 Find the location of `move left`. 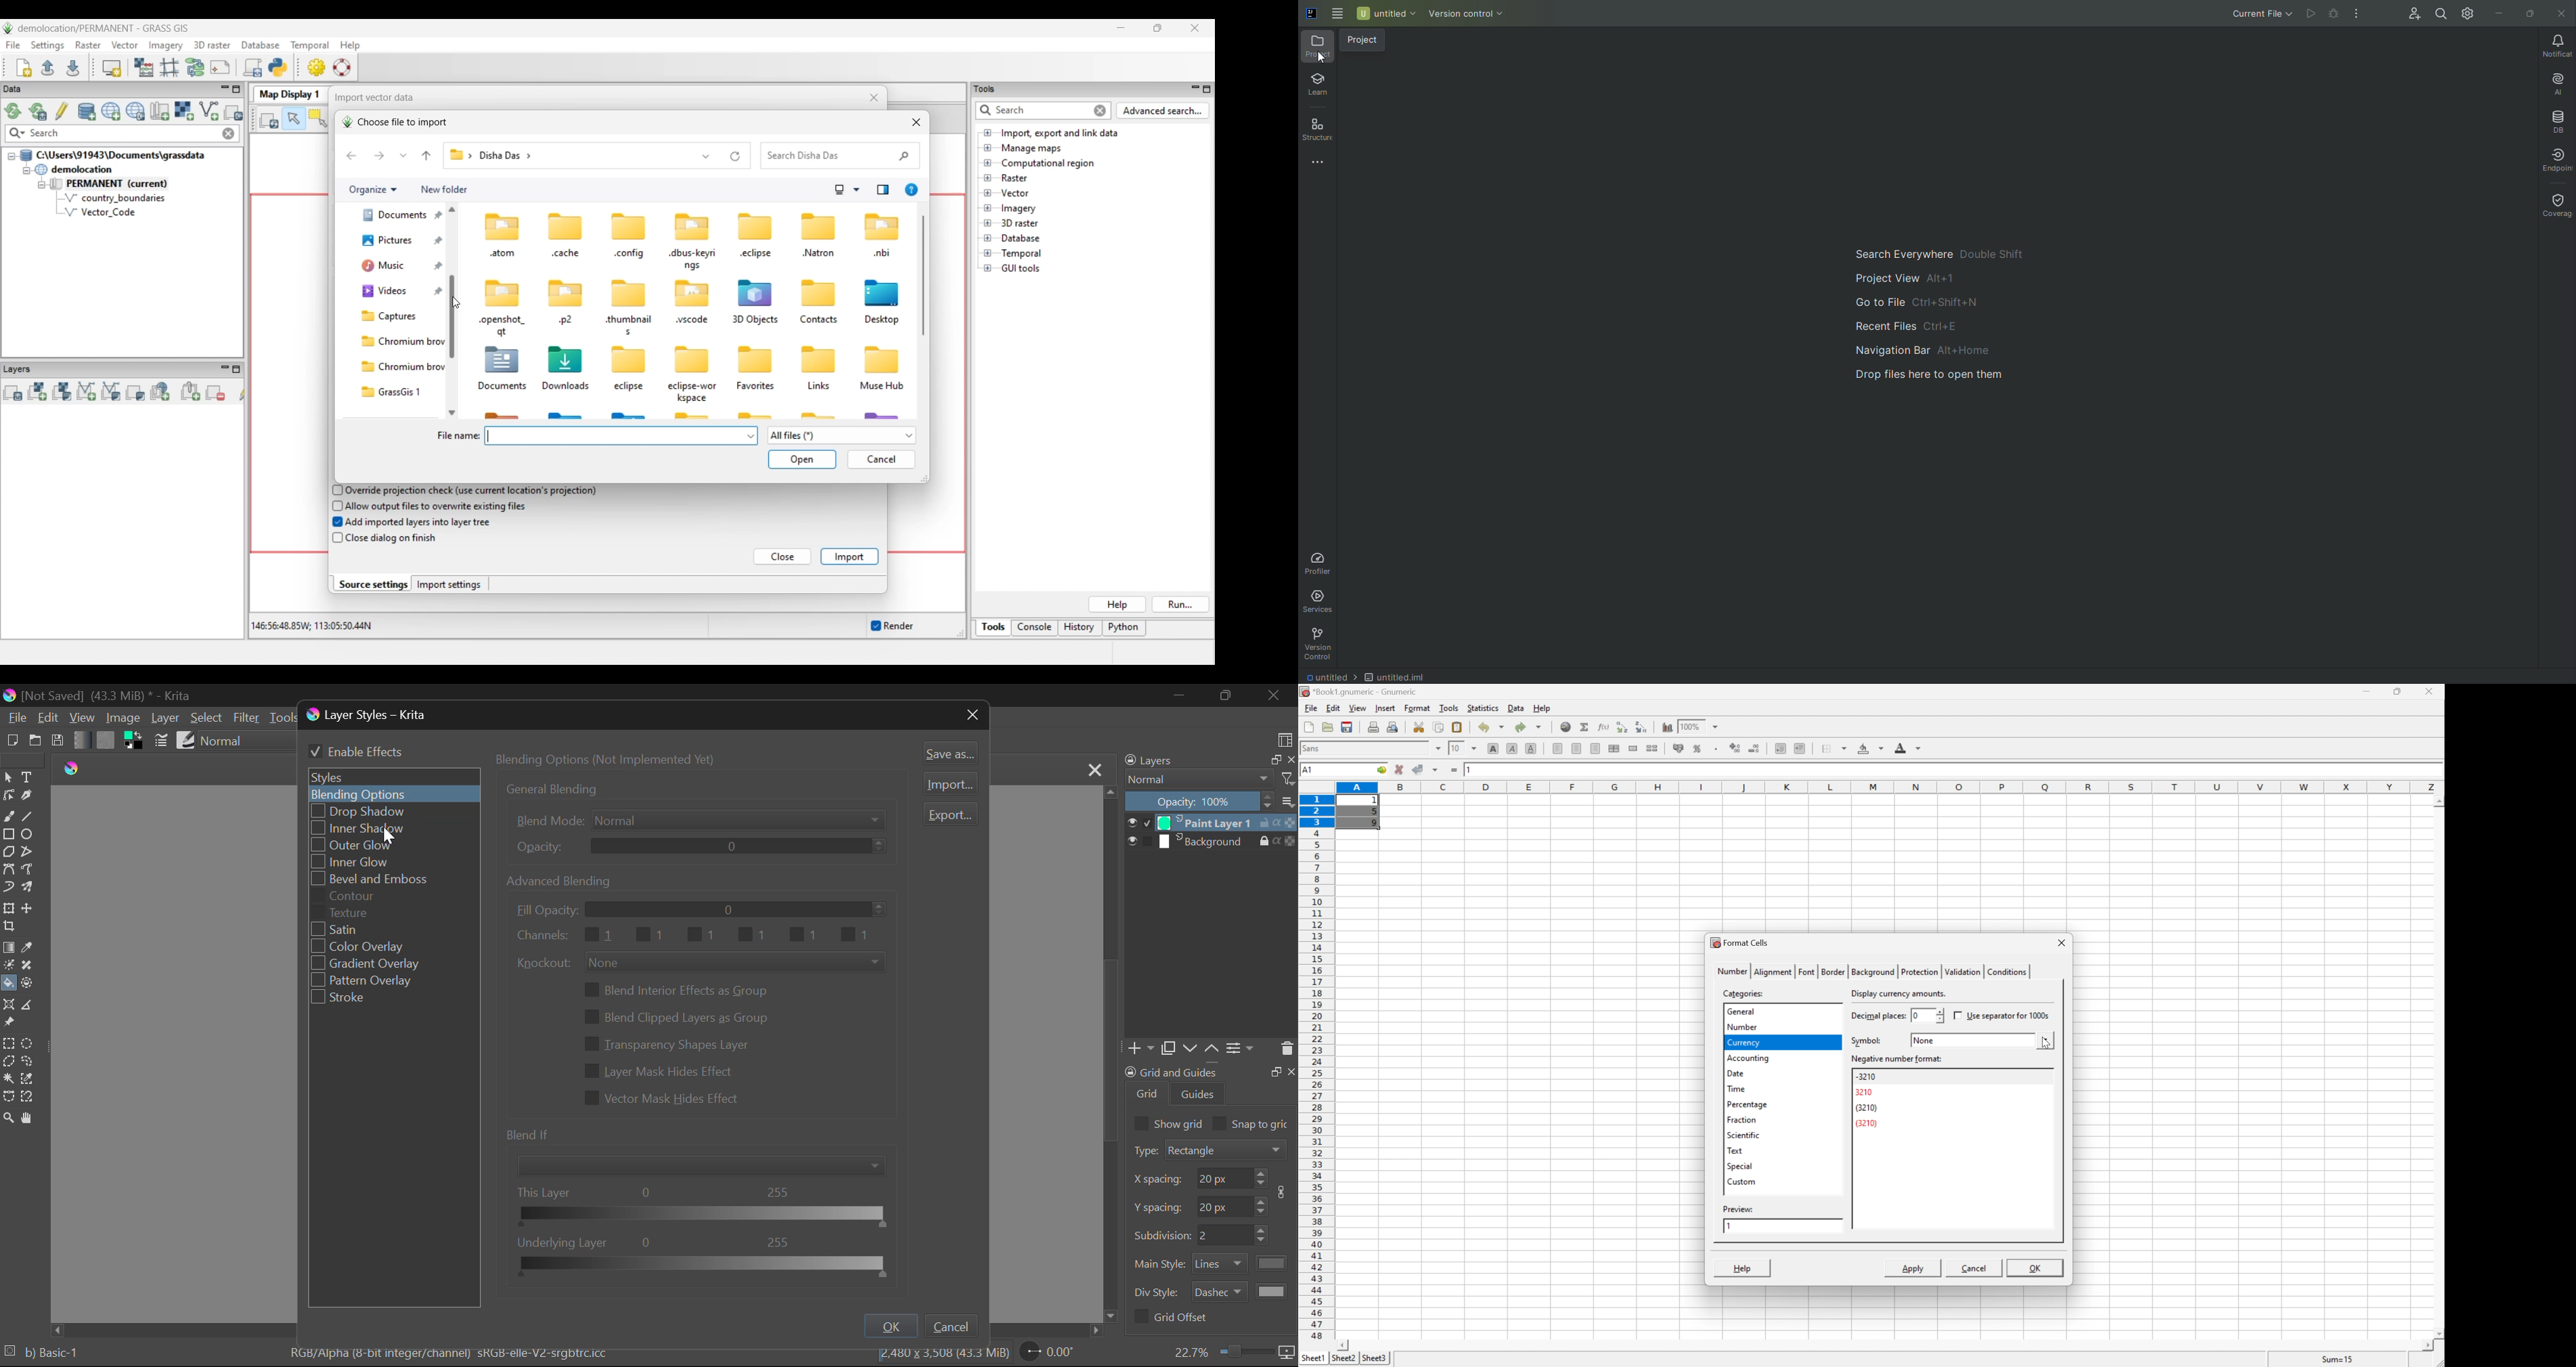

move left is located at coordinates (57, 1329).